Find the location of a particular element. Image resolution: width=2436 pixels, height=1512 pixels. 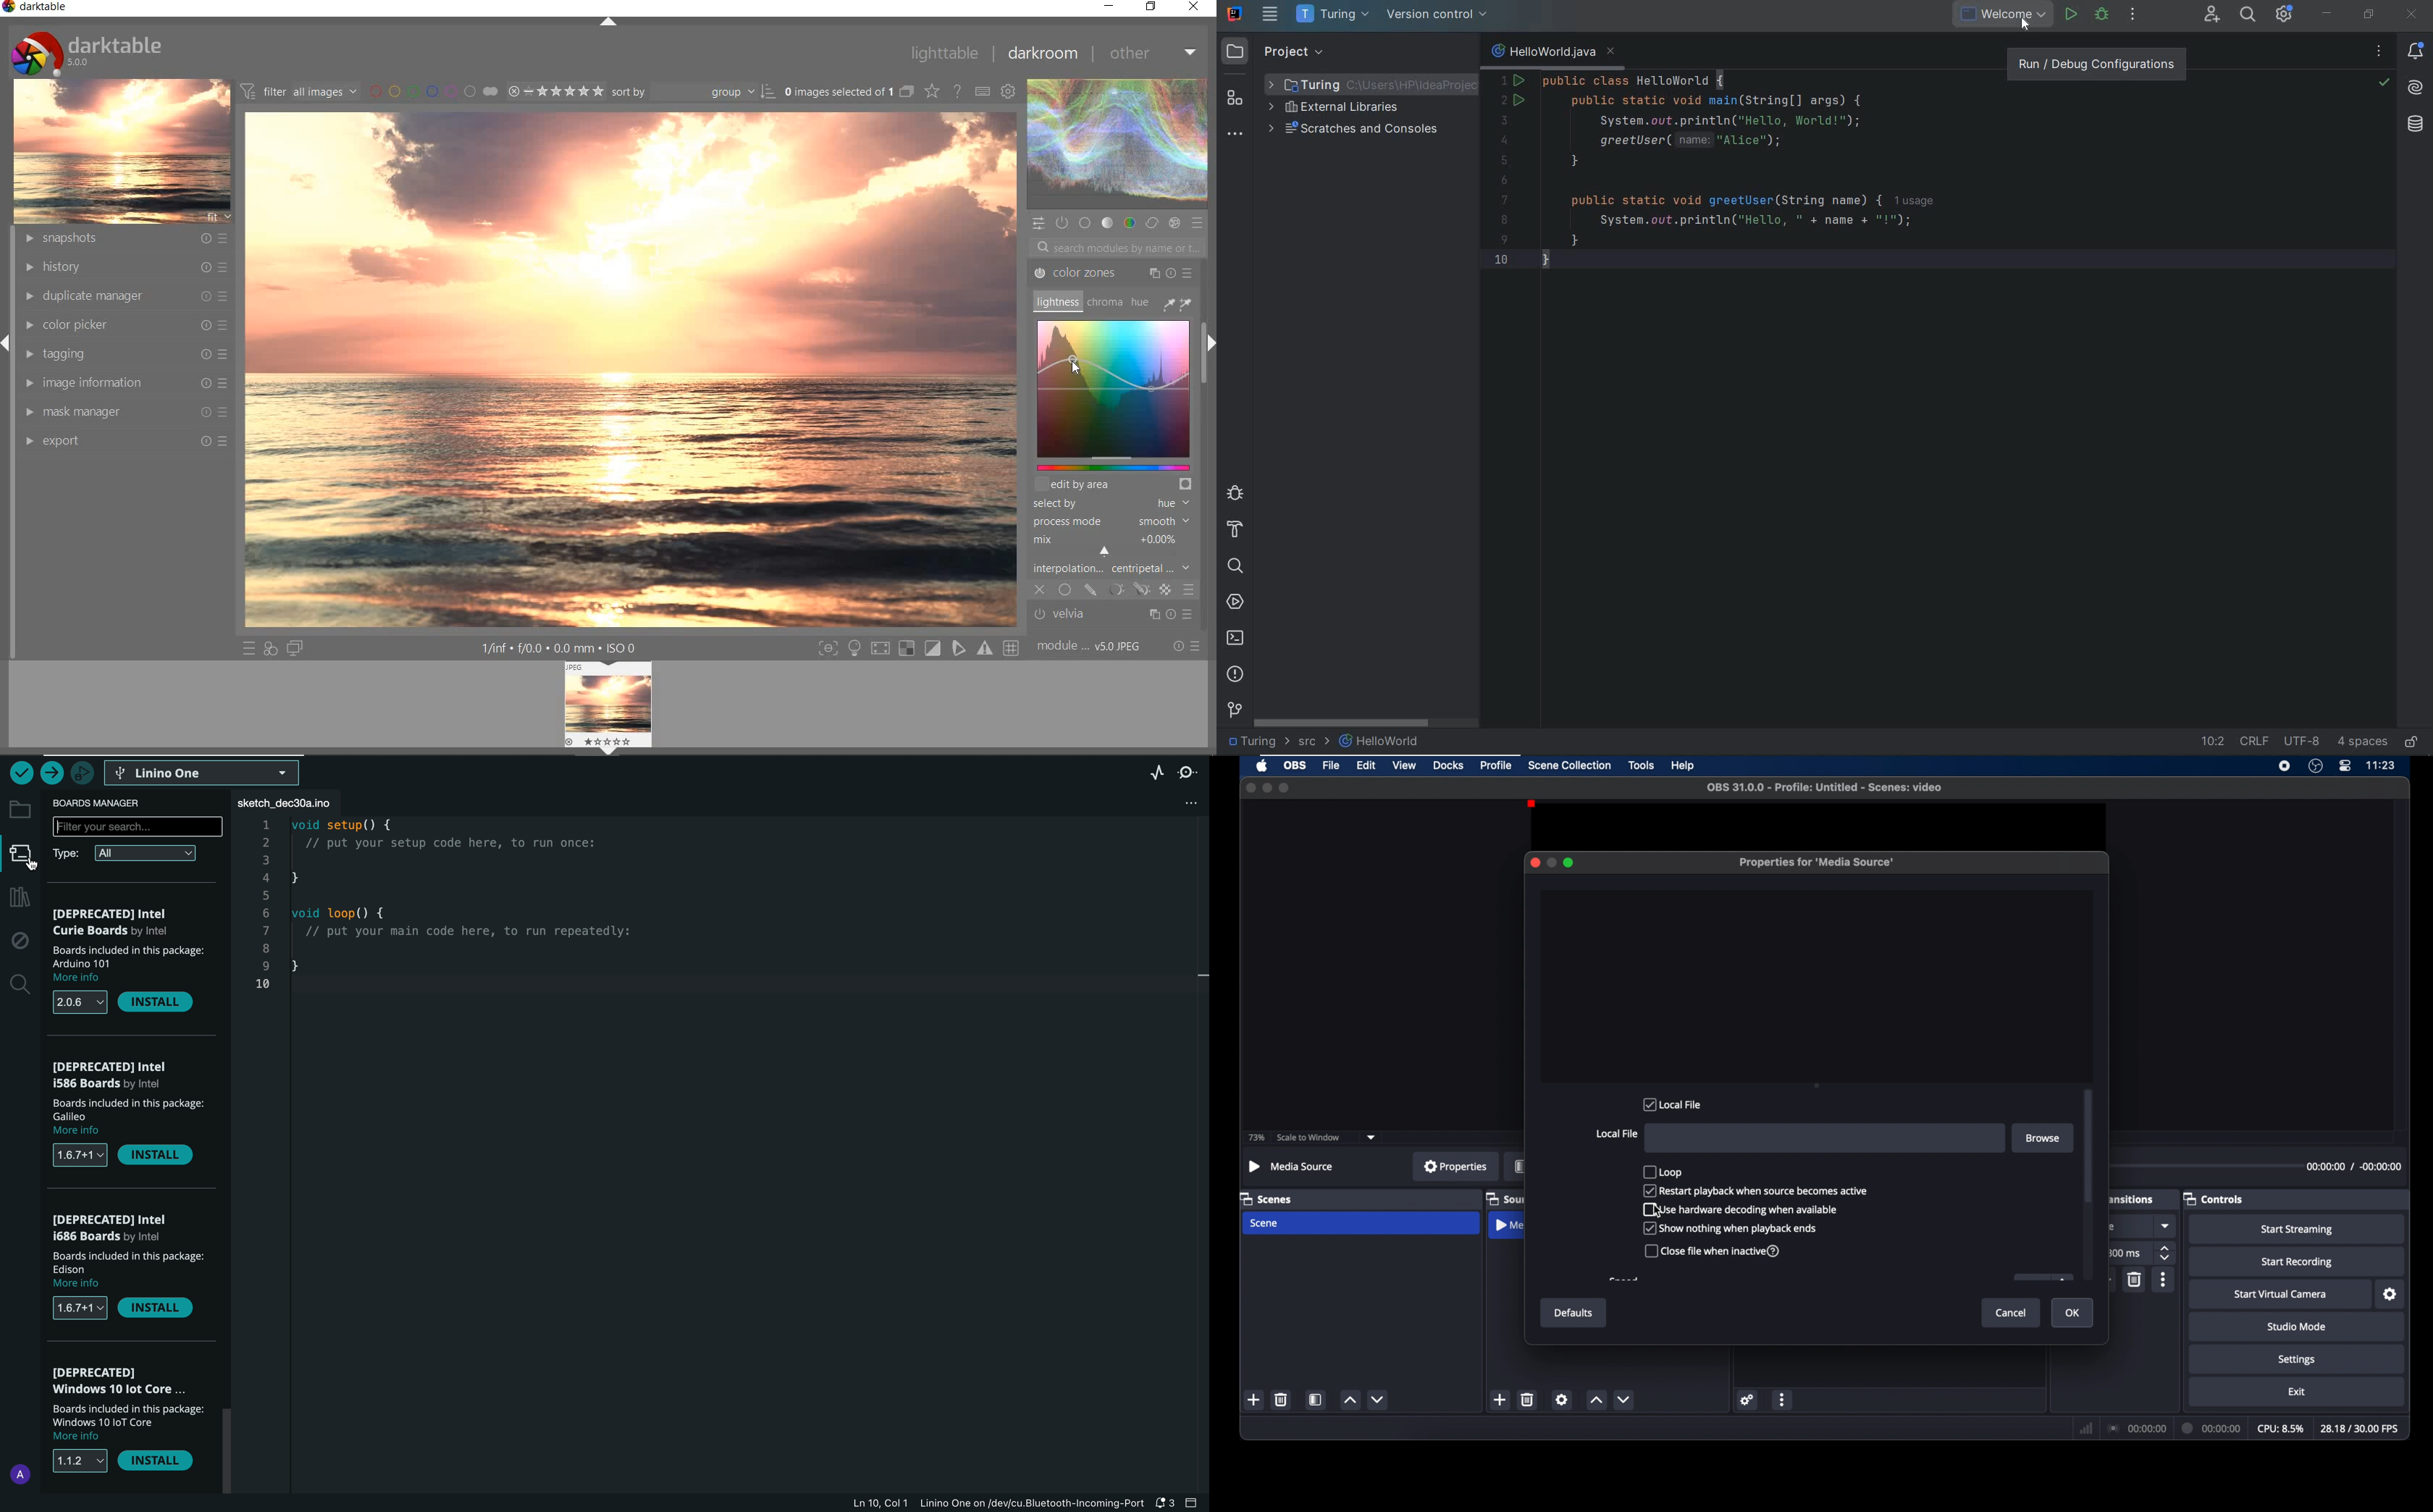

tools is located at coordinates (1641, 765).